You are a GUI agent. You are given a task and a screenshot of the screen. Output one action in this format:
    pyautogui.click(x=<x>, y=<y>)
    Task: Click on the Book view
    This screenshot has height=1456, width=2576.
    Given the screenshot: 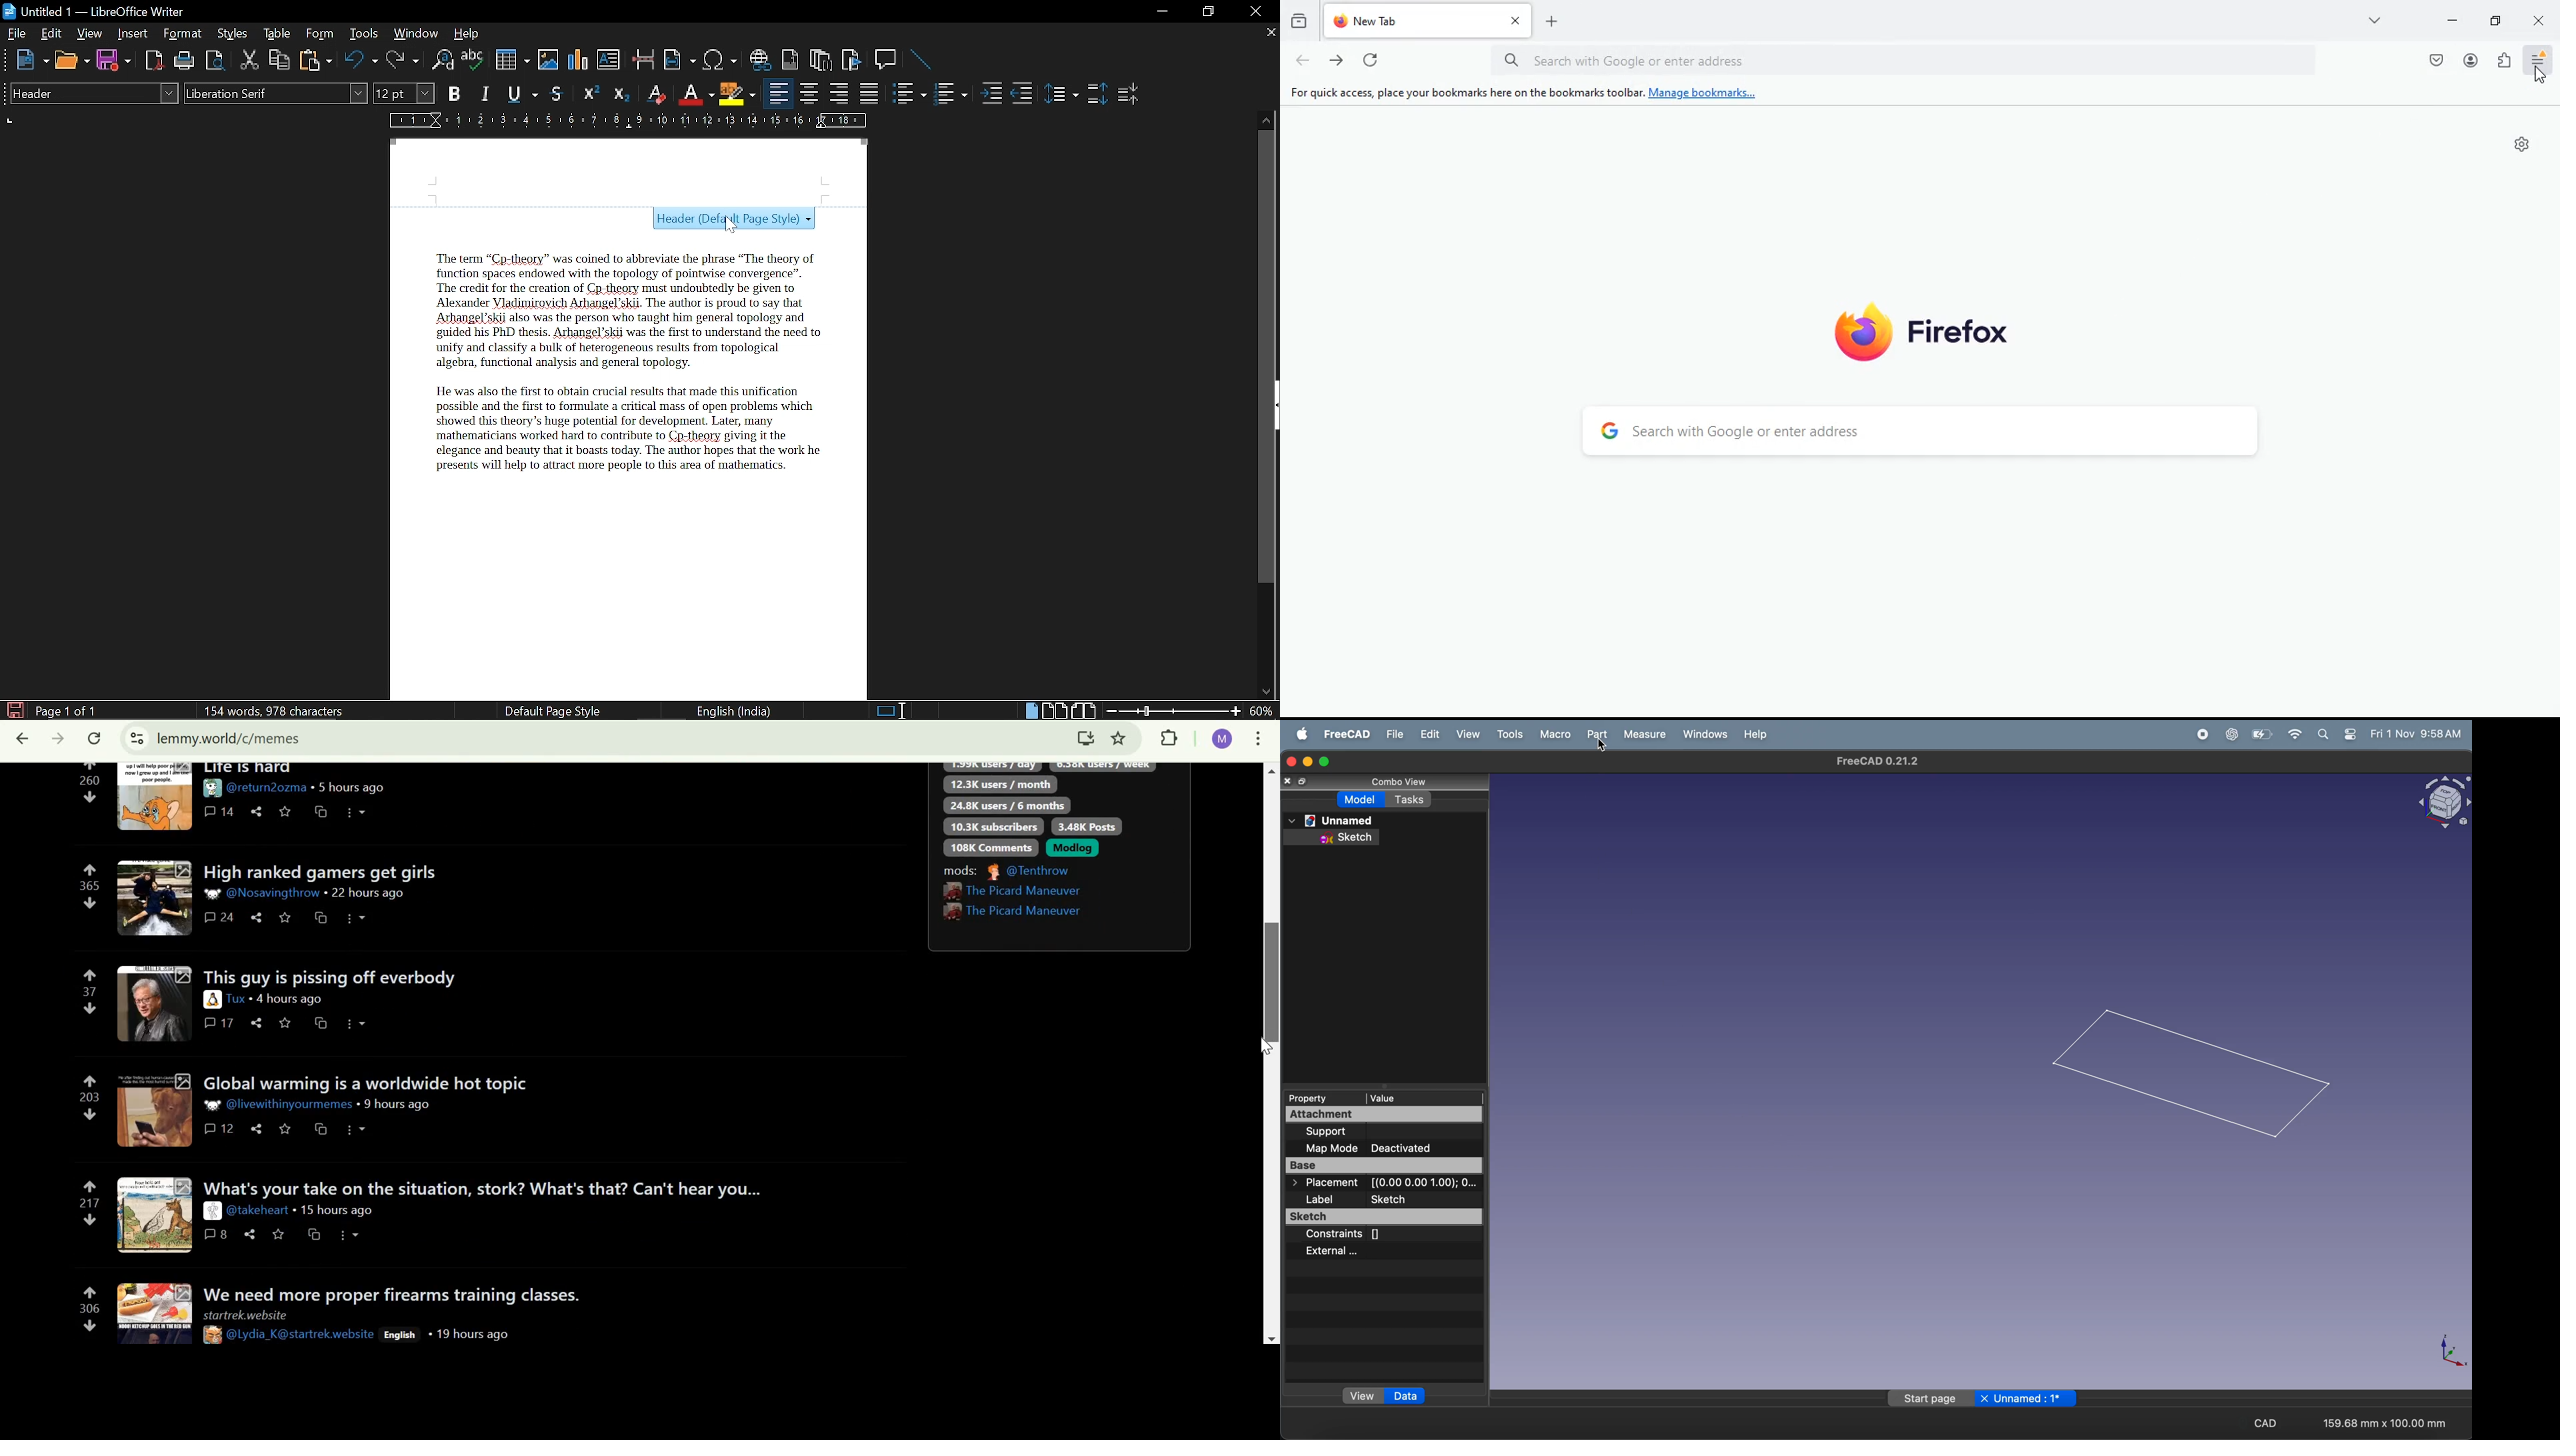 What is the action you would take?
    pyautogui.click(x=1086, y=710)
    